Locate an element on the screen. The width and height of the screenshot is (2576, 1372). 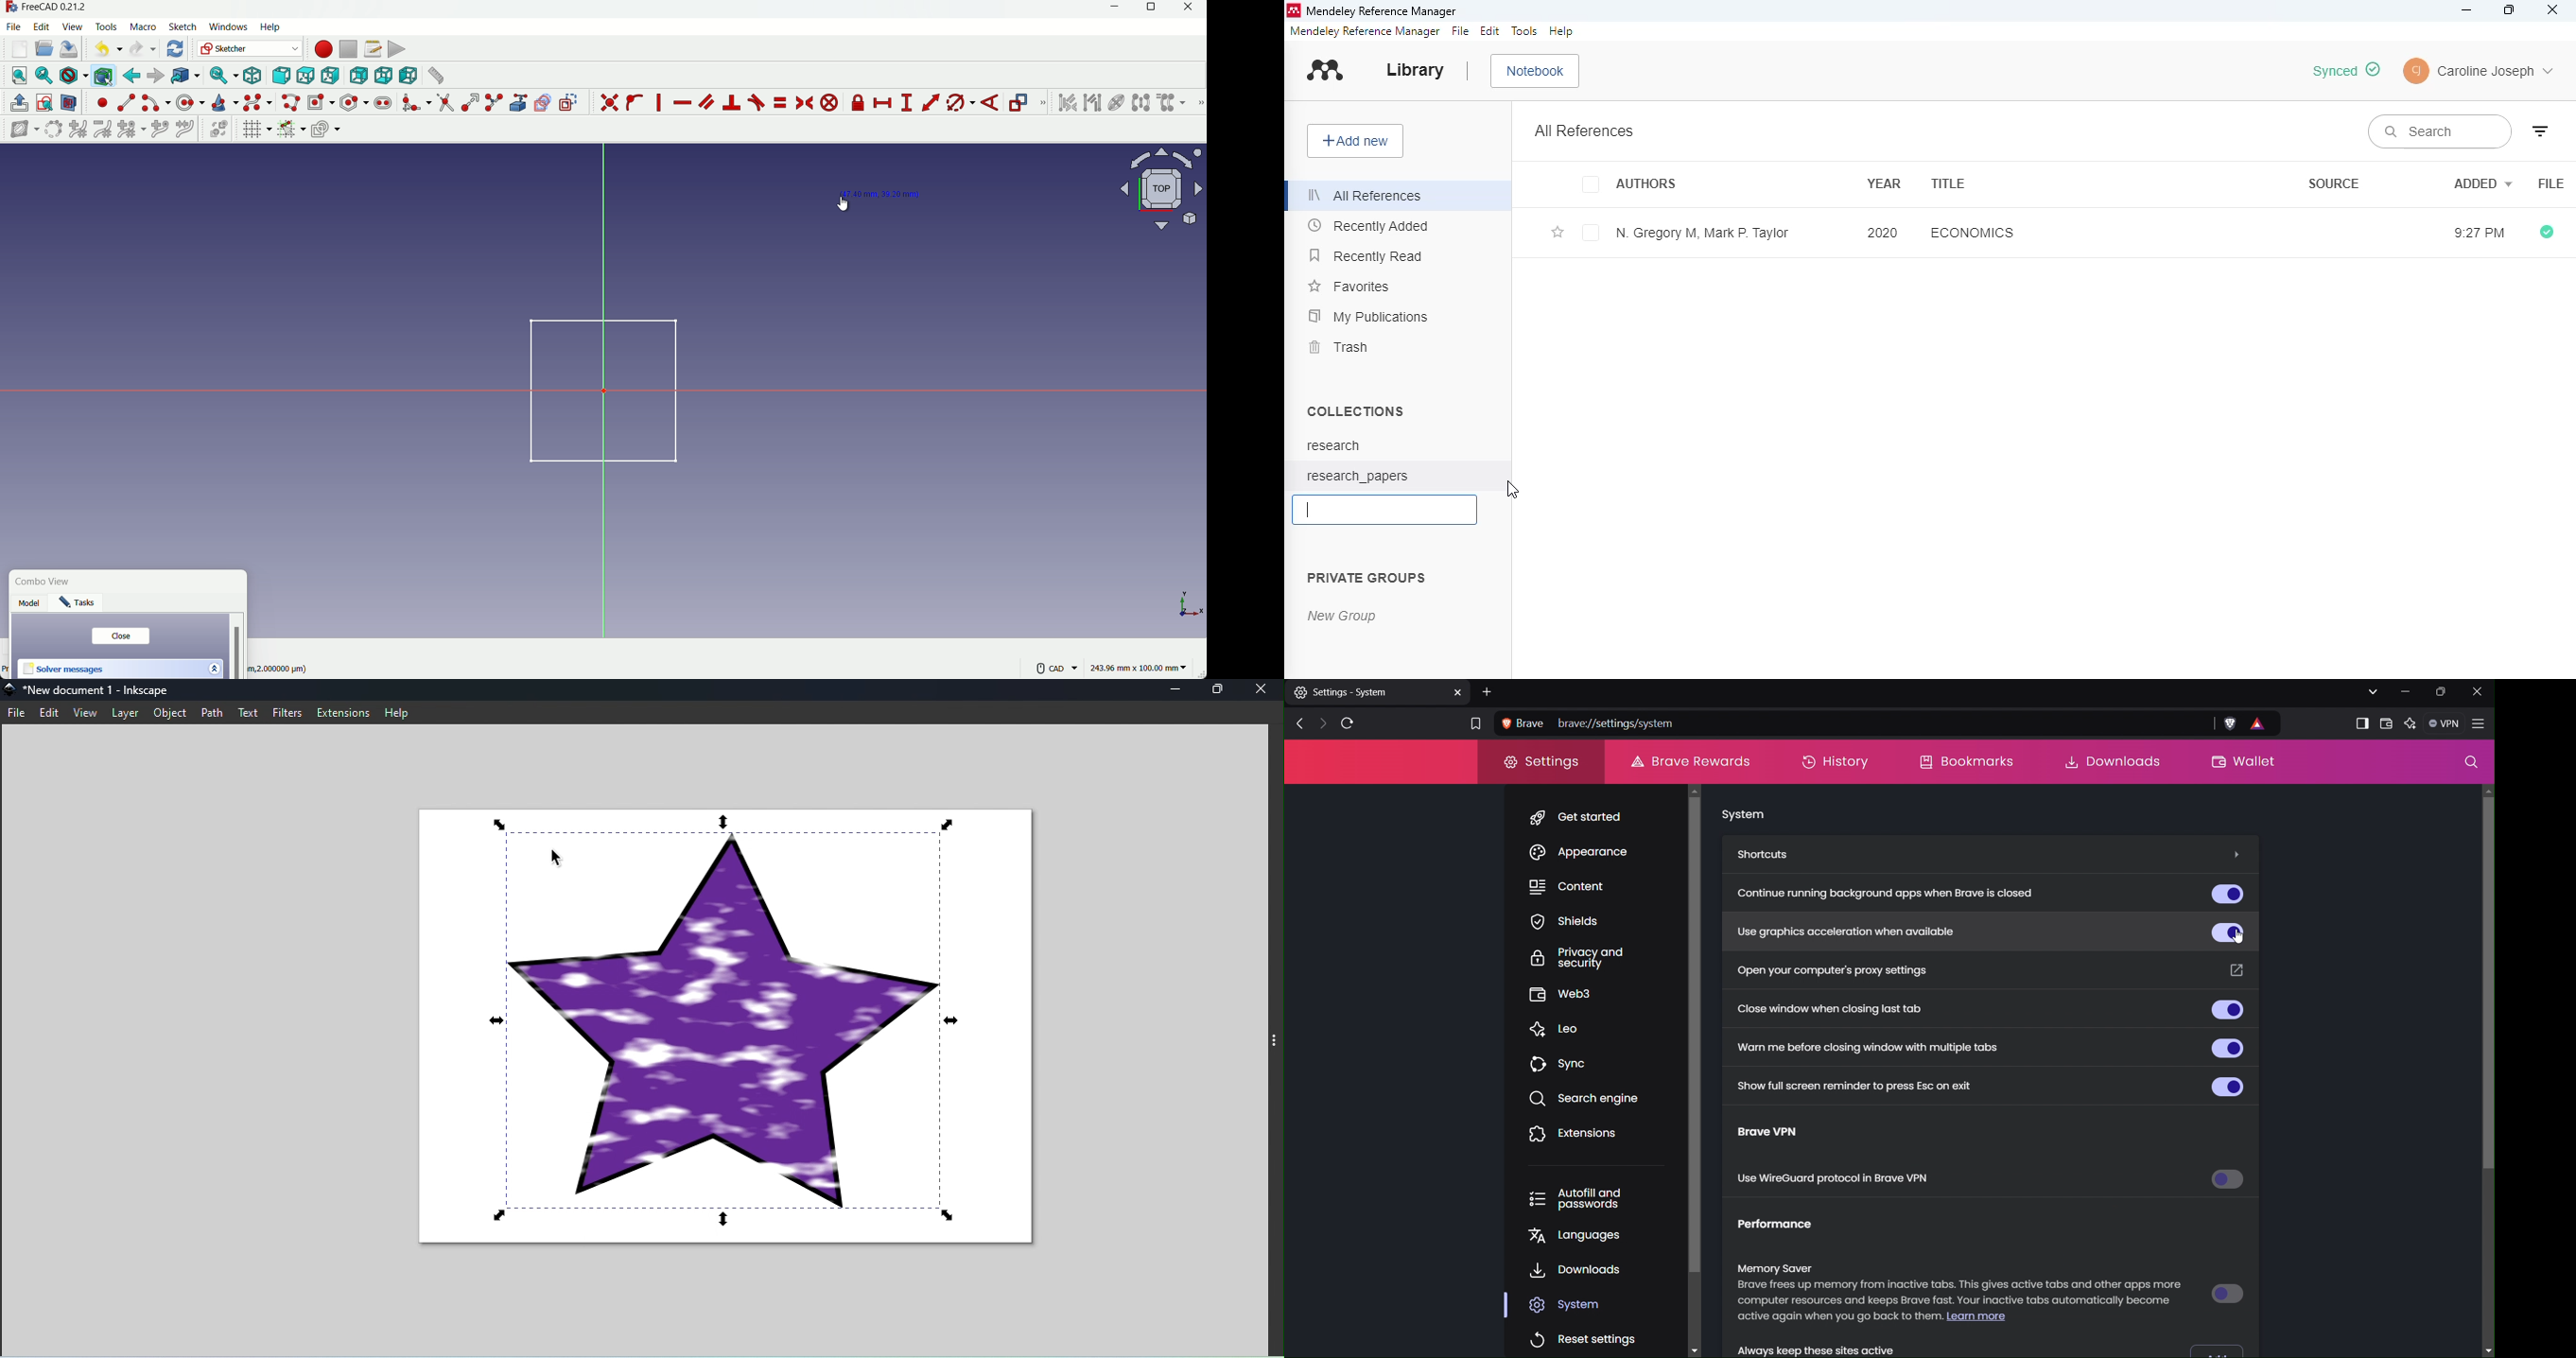
forward is located at coordinates (155, 76).